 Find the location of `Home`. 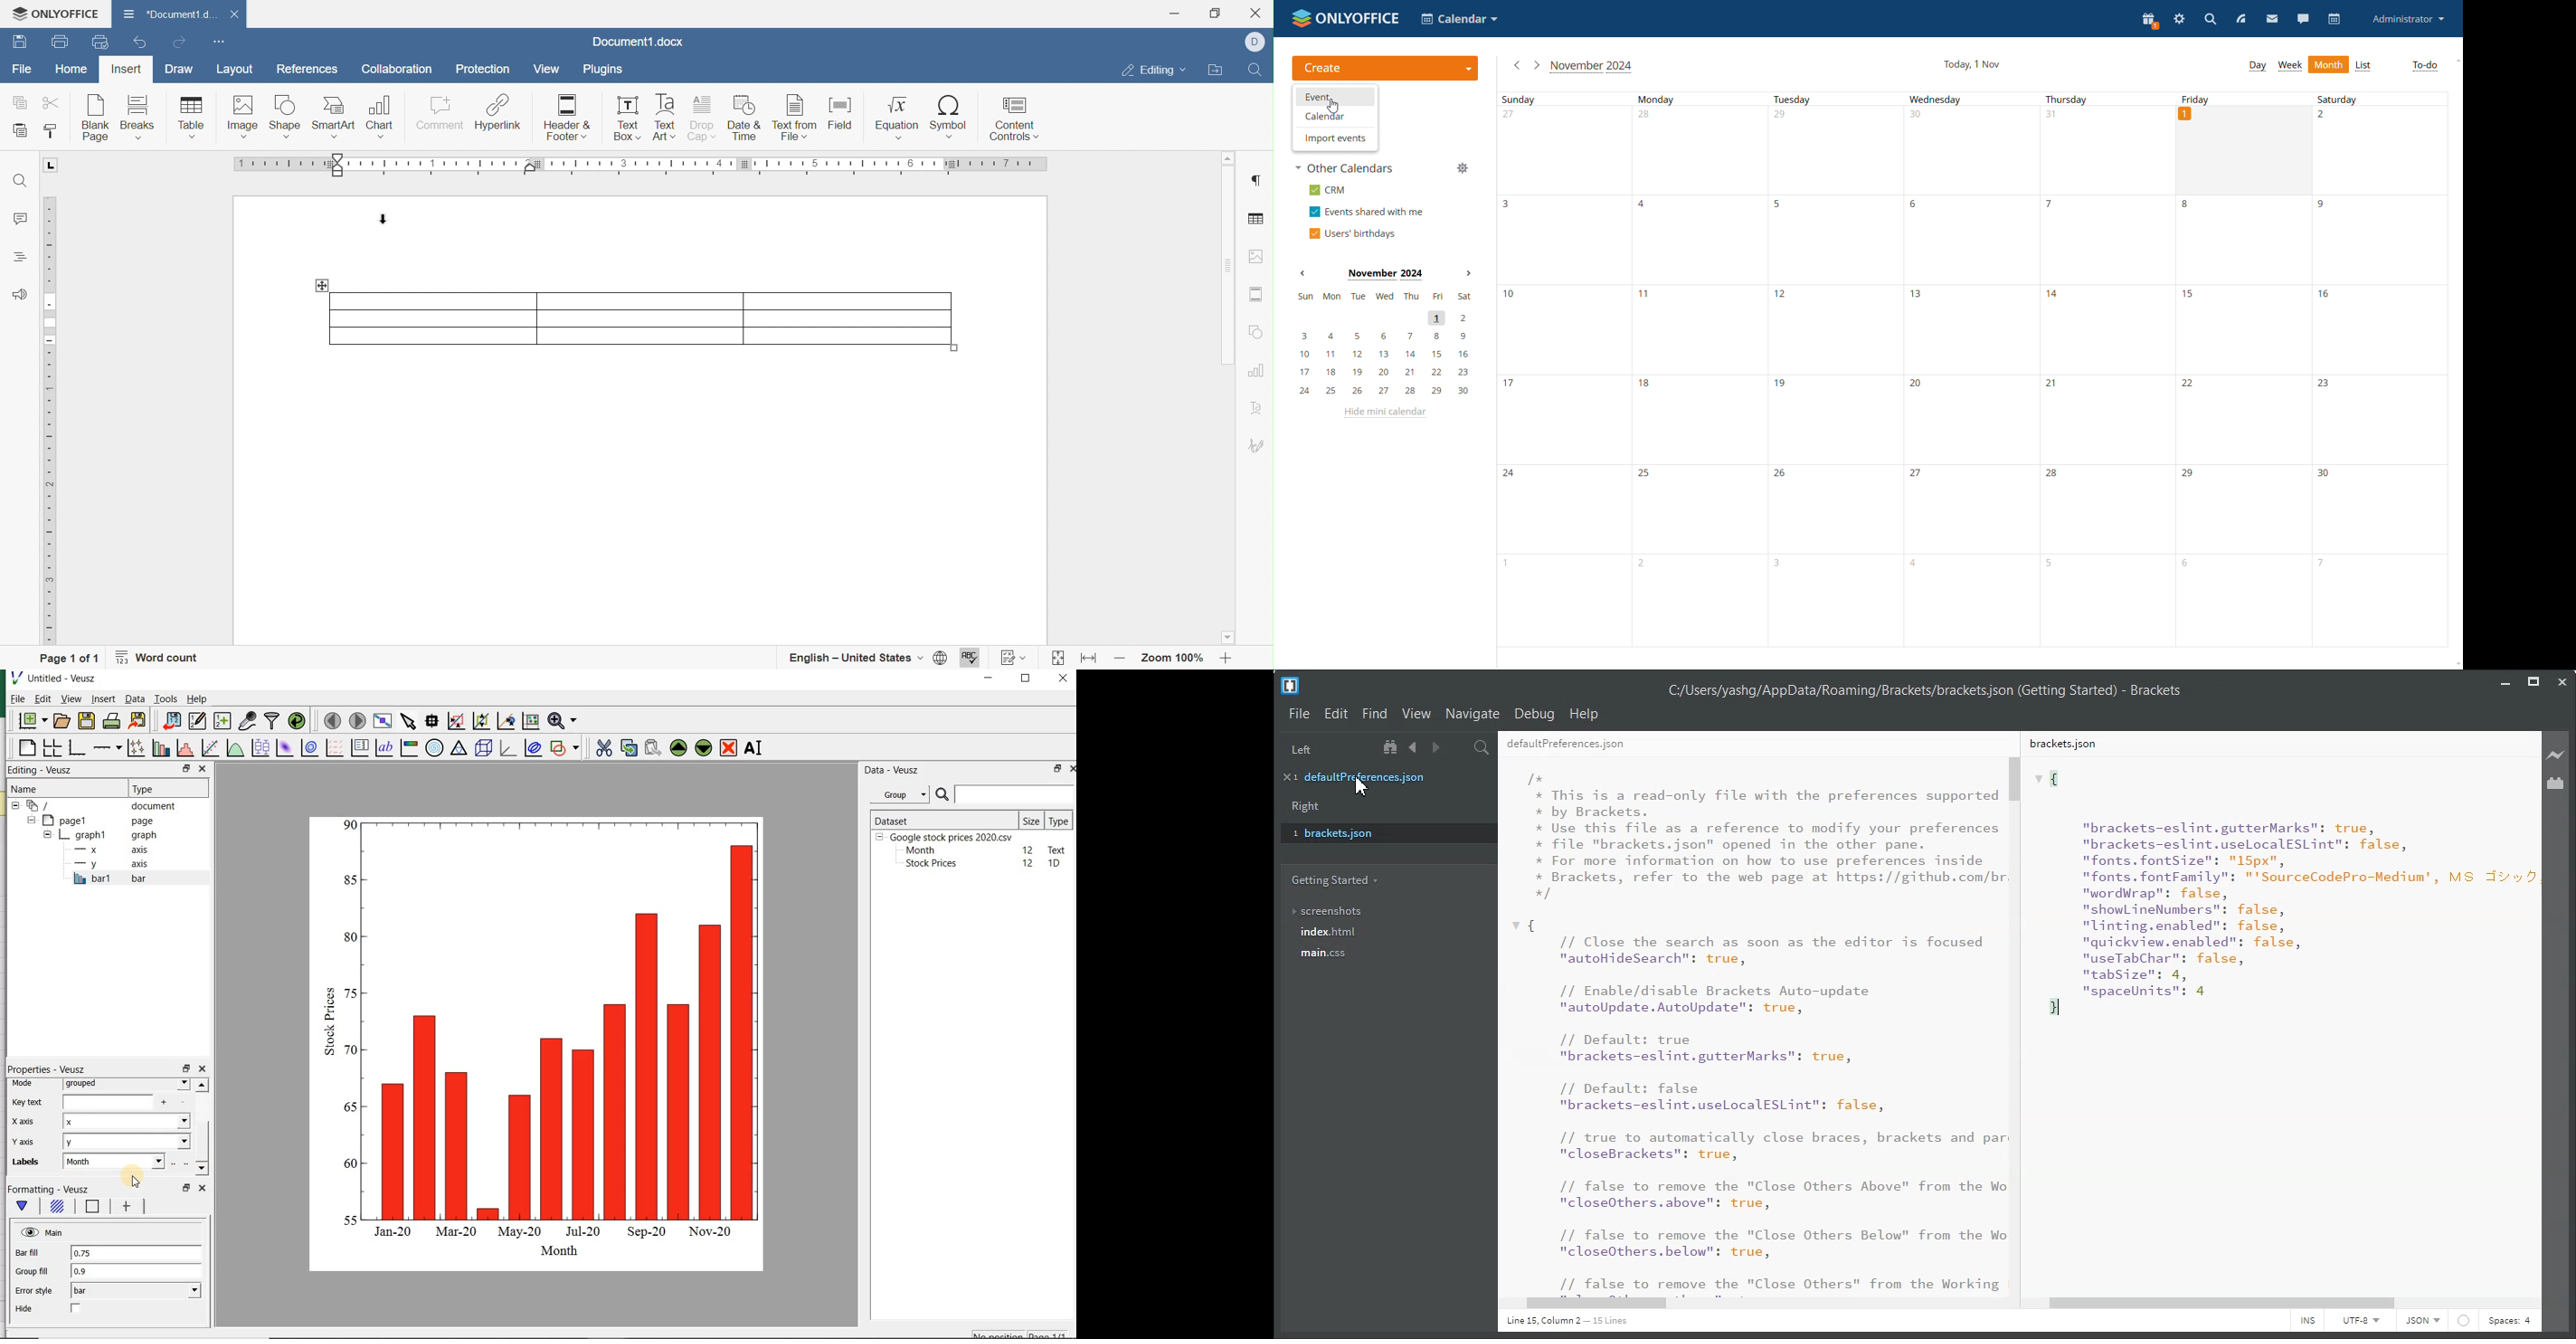

Home is located at coordinates (71, 68).